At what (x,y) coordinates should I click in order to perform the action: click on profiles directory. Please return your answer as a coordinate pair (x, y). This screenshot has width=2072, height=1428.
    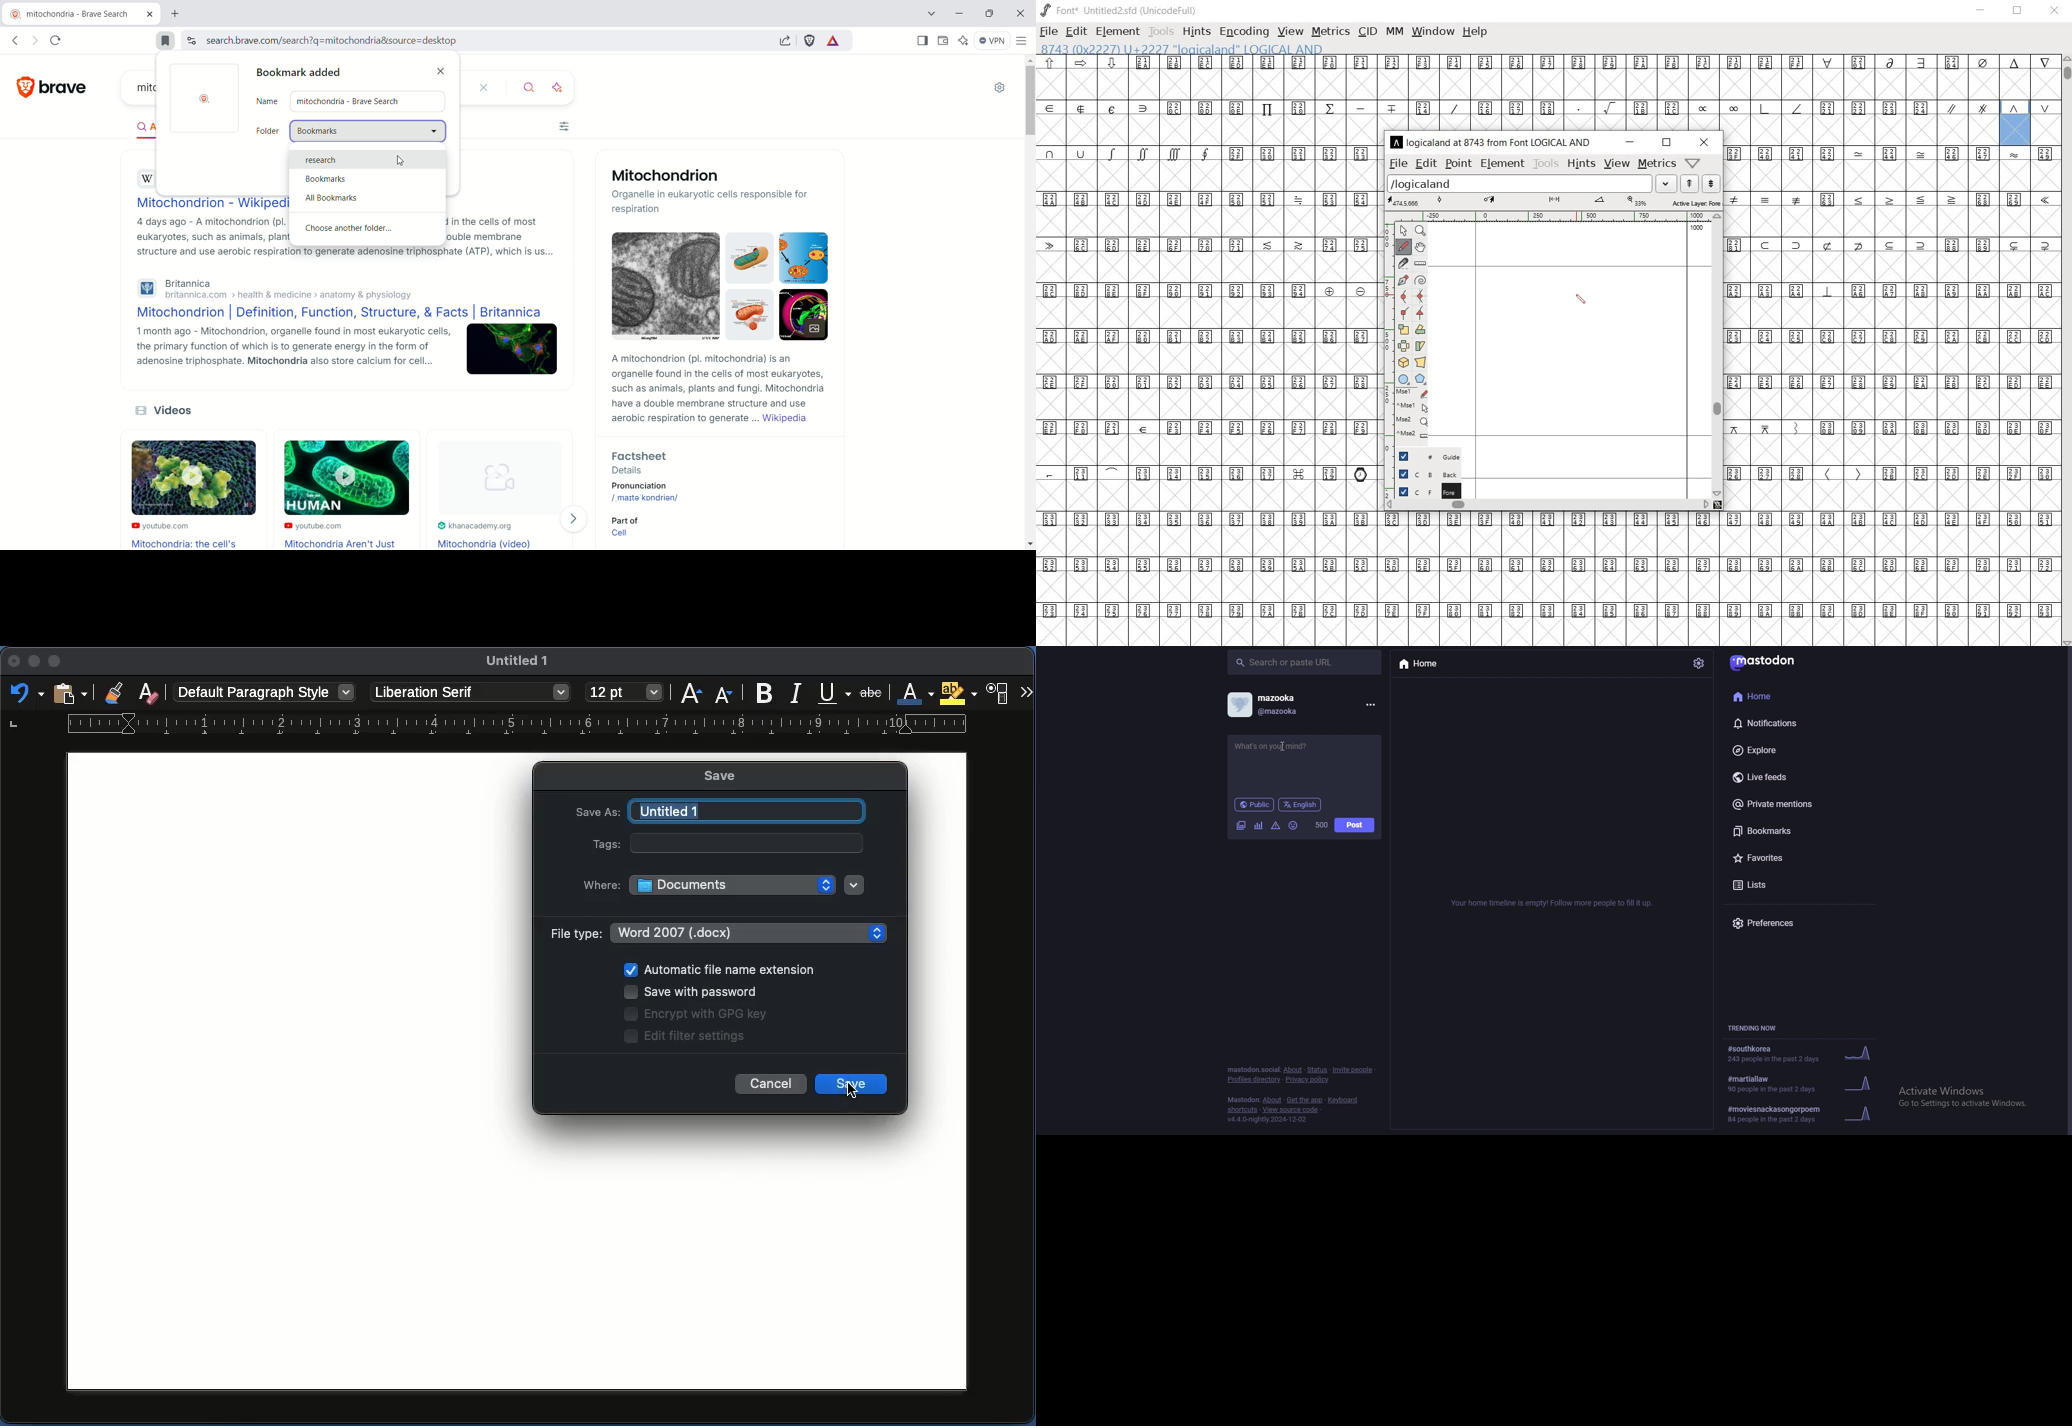
    Looking at the image, I should click on (1253, 1080).